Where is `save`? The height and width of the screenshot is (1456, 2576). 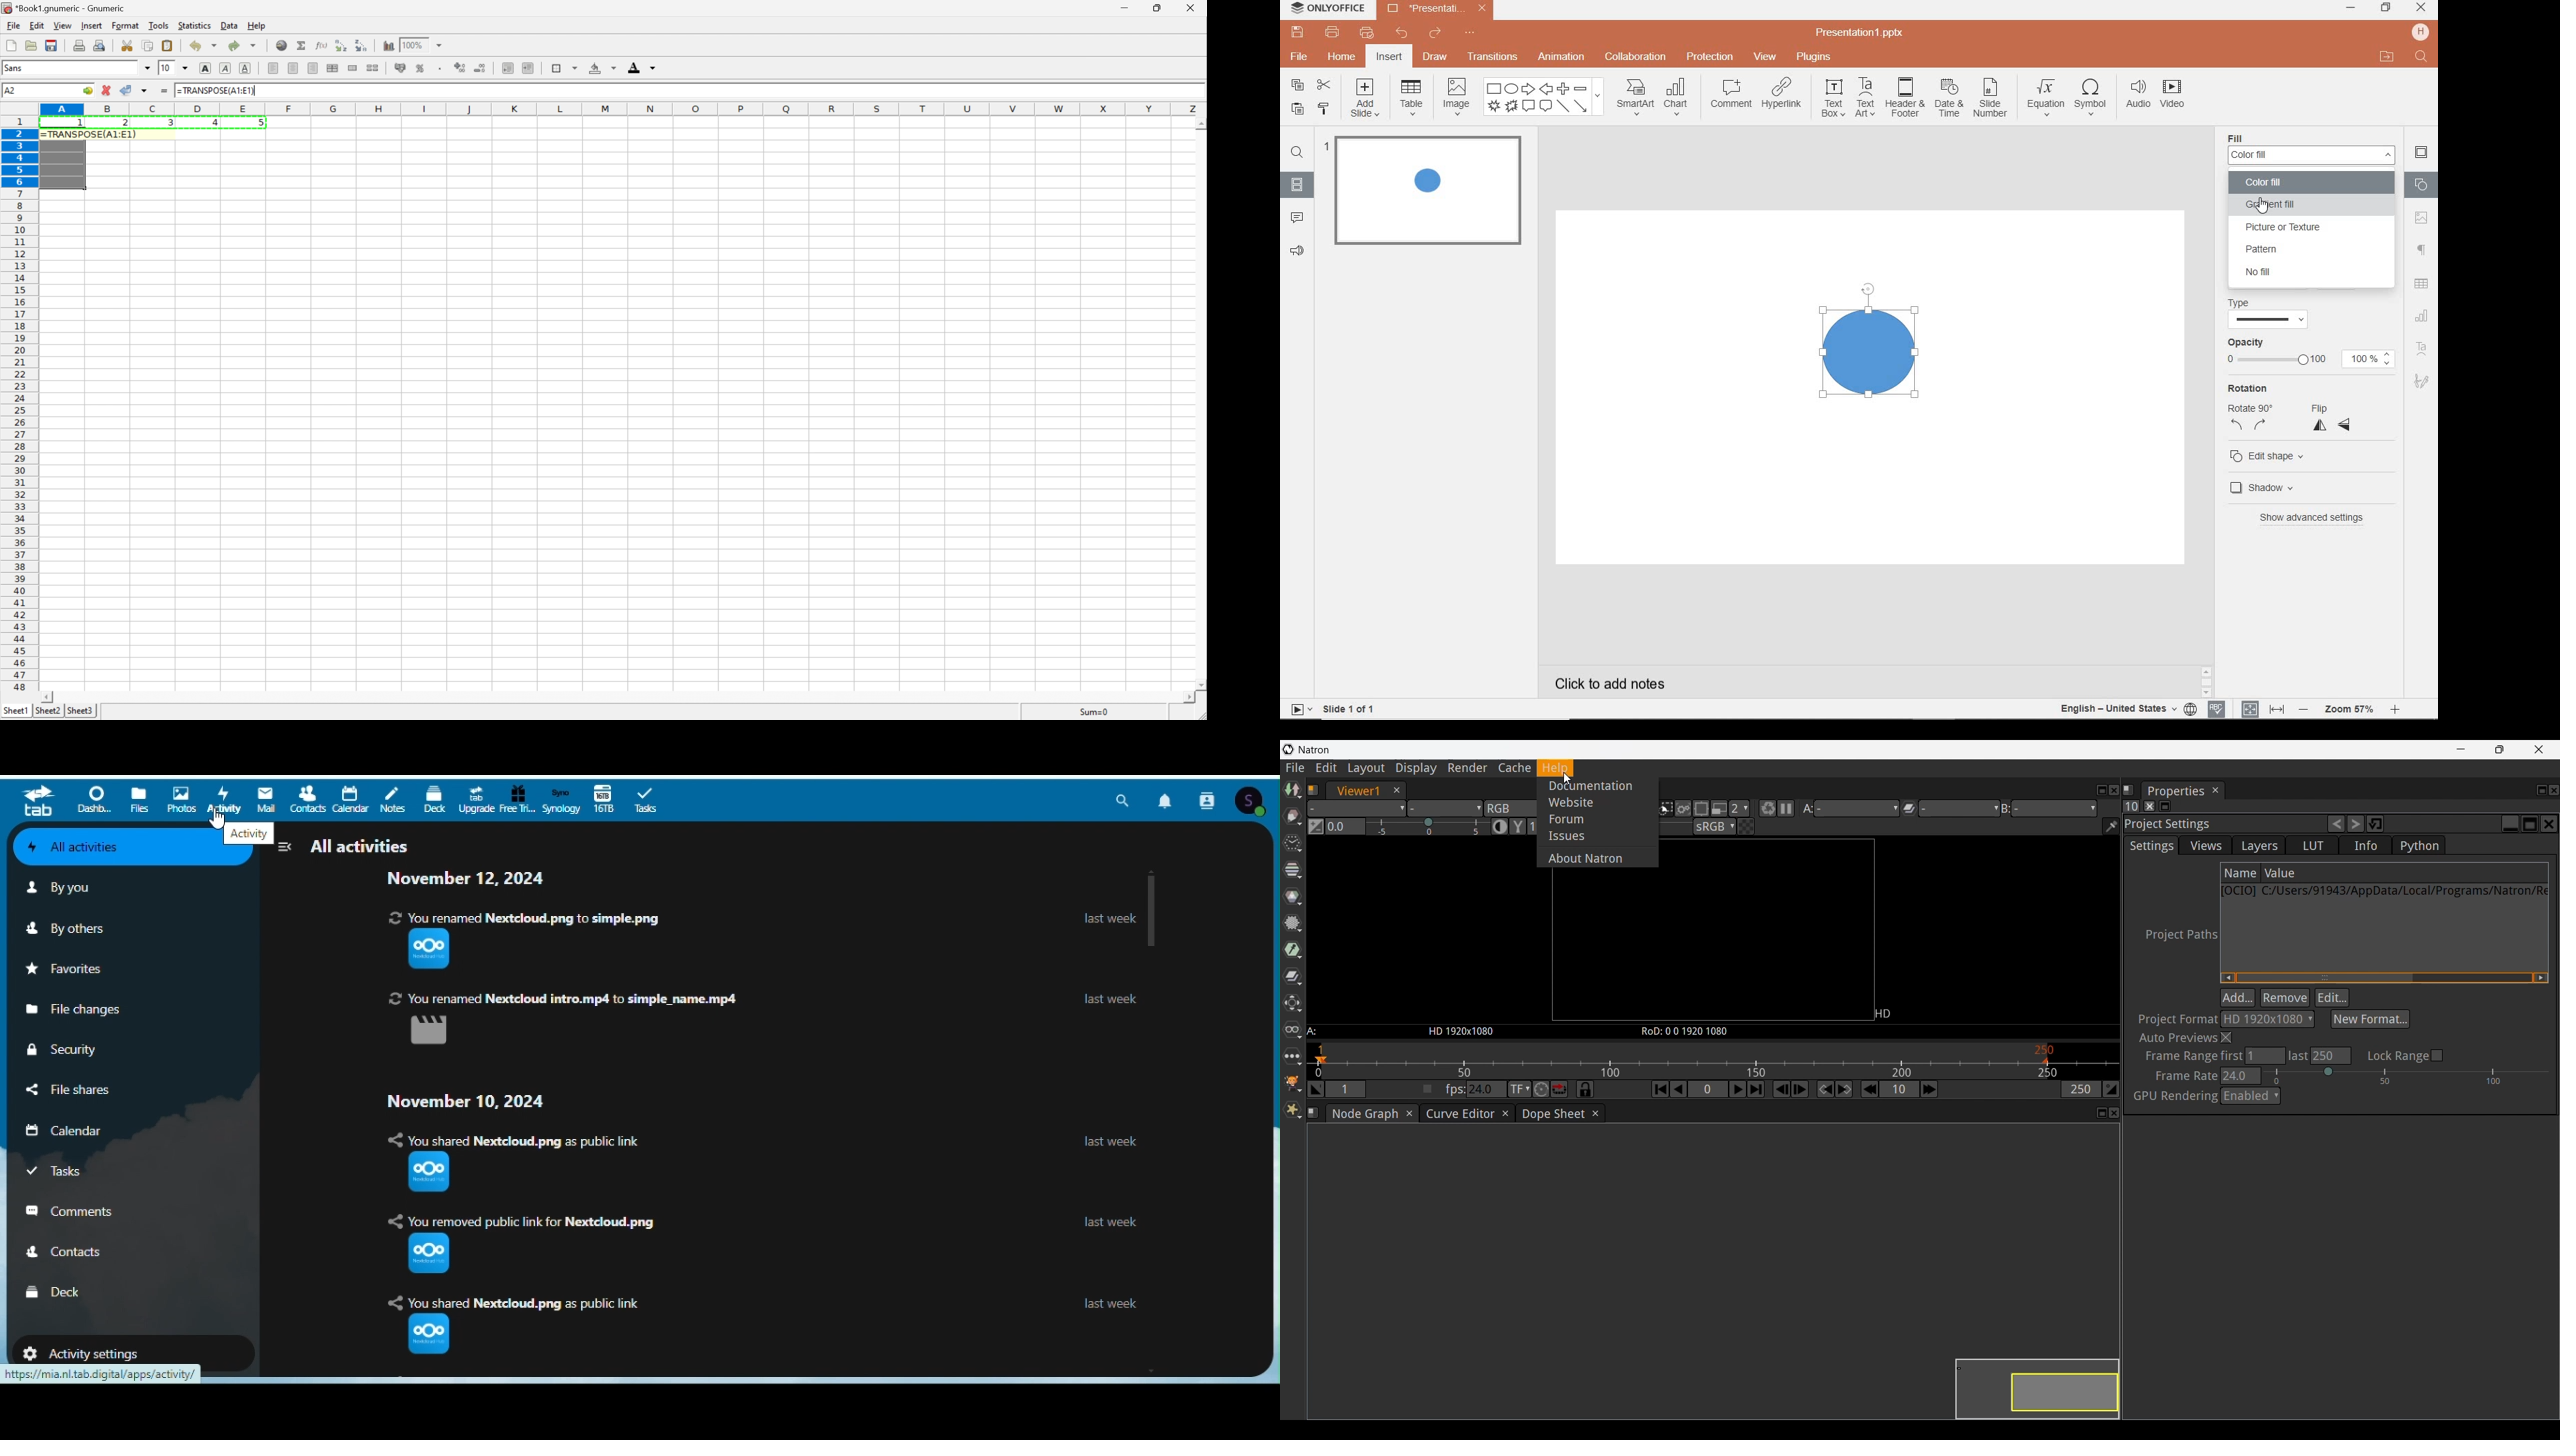 save is located at coordinates (1296, 32).